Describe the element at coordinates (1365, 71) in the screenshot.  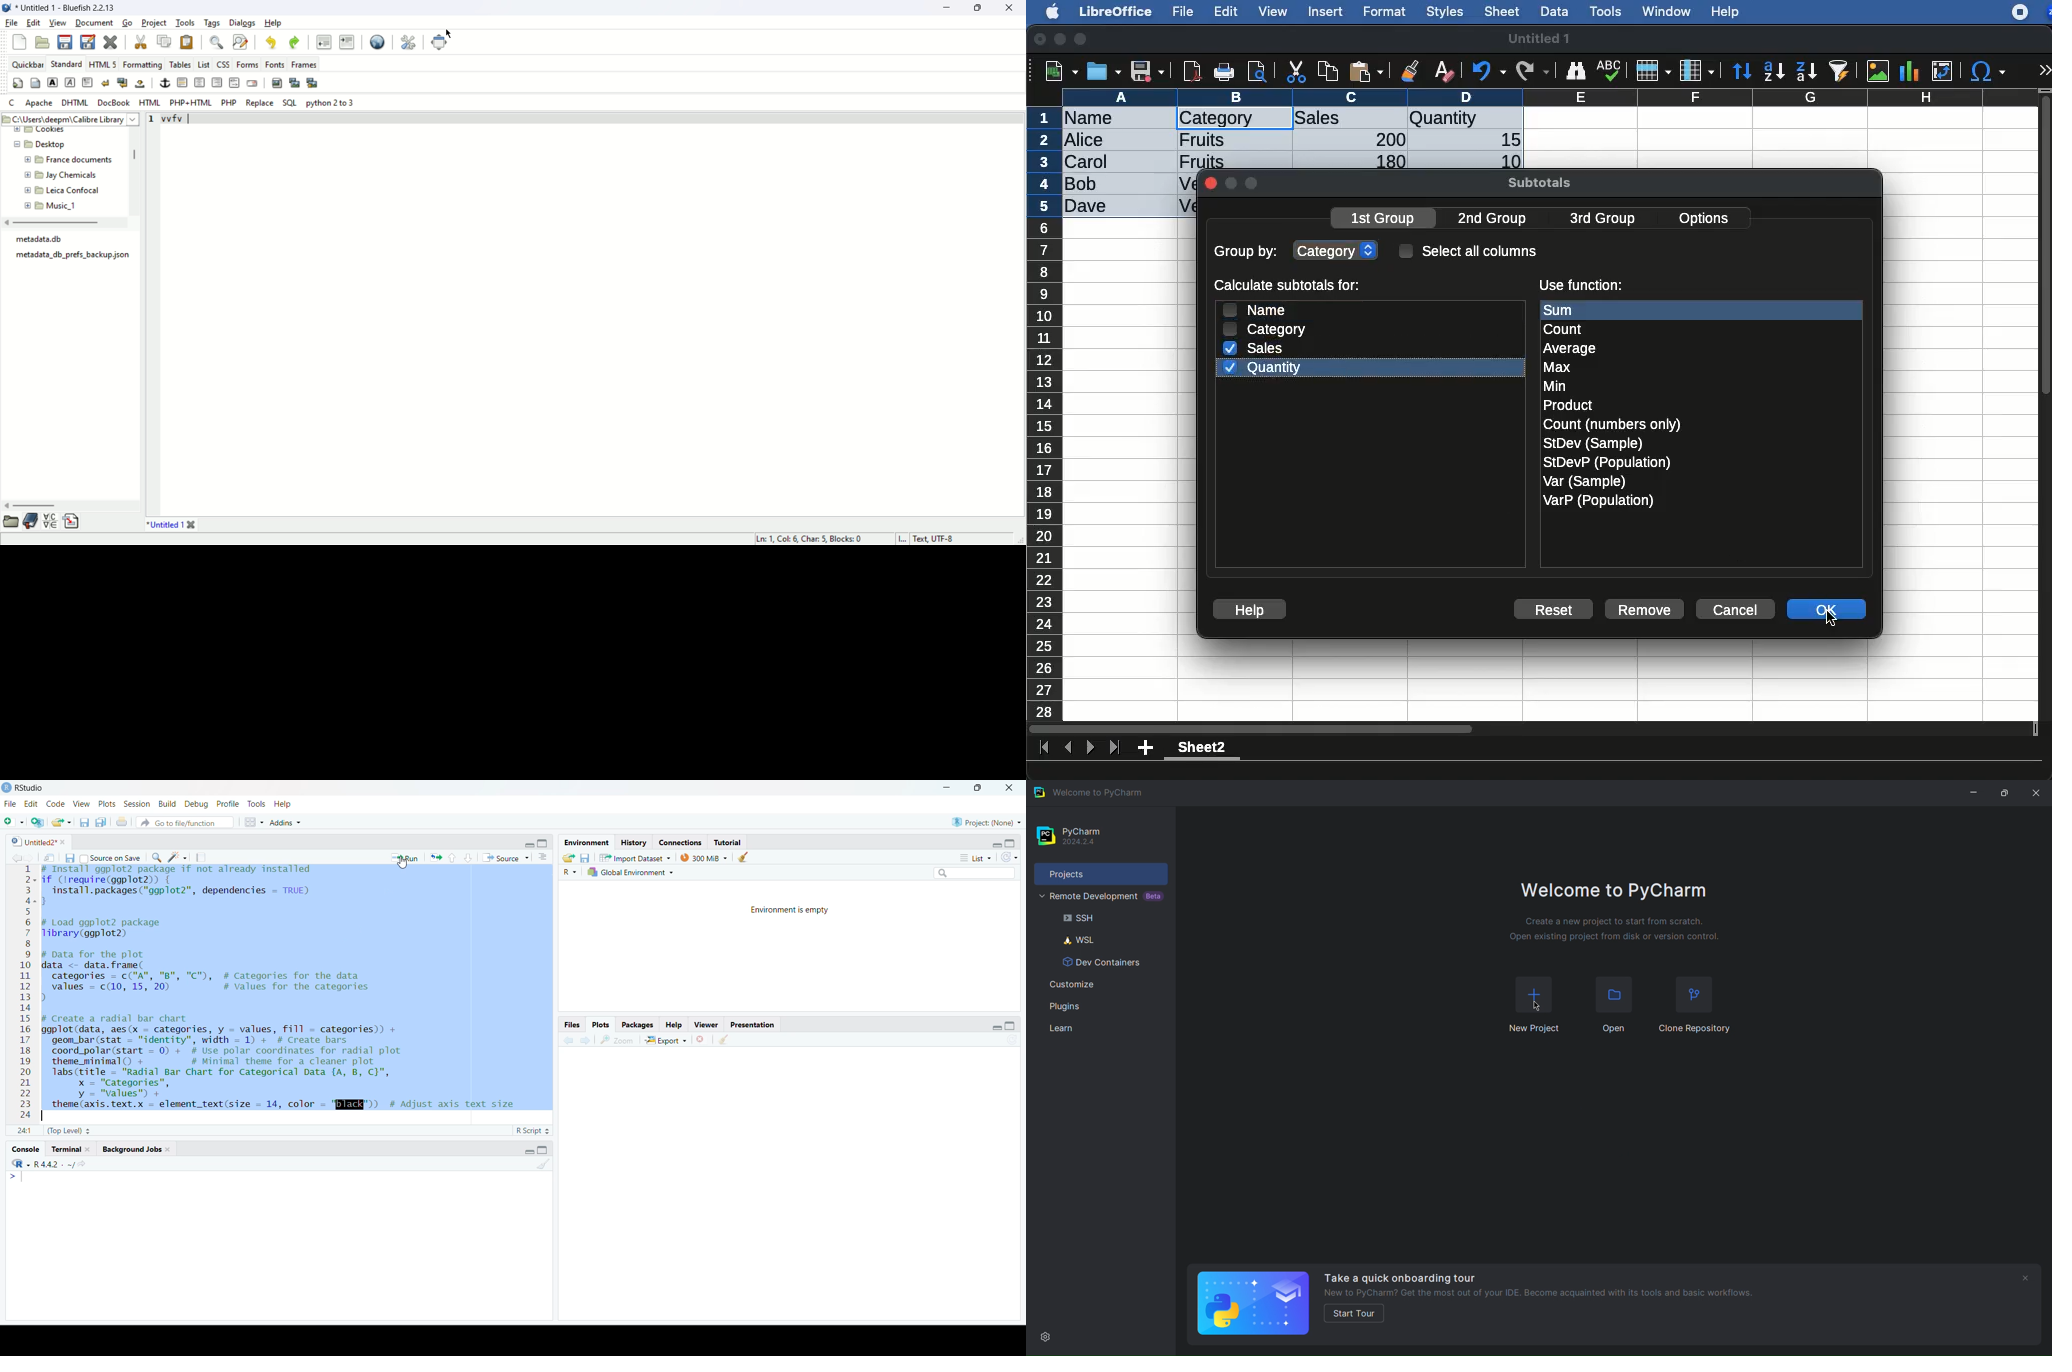
I see `paste` at that location.